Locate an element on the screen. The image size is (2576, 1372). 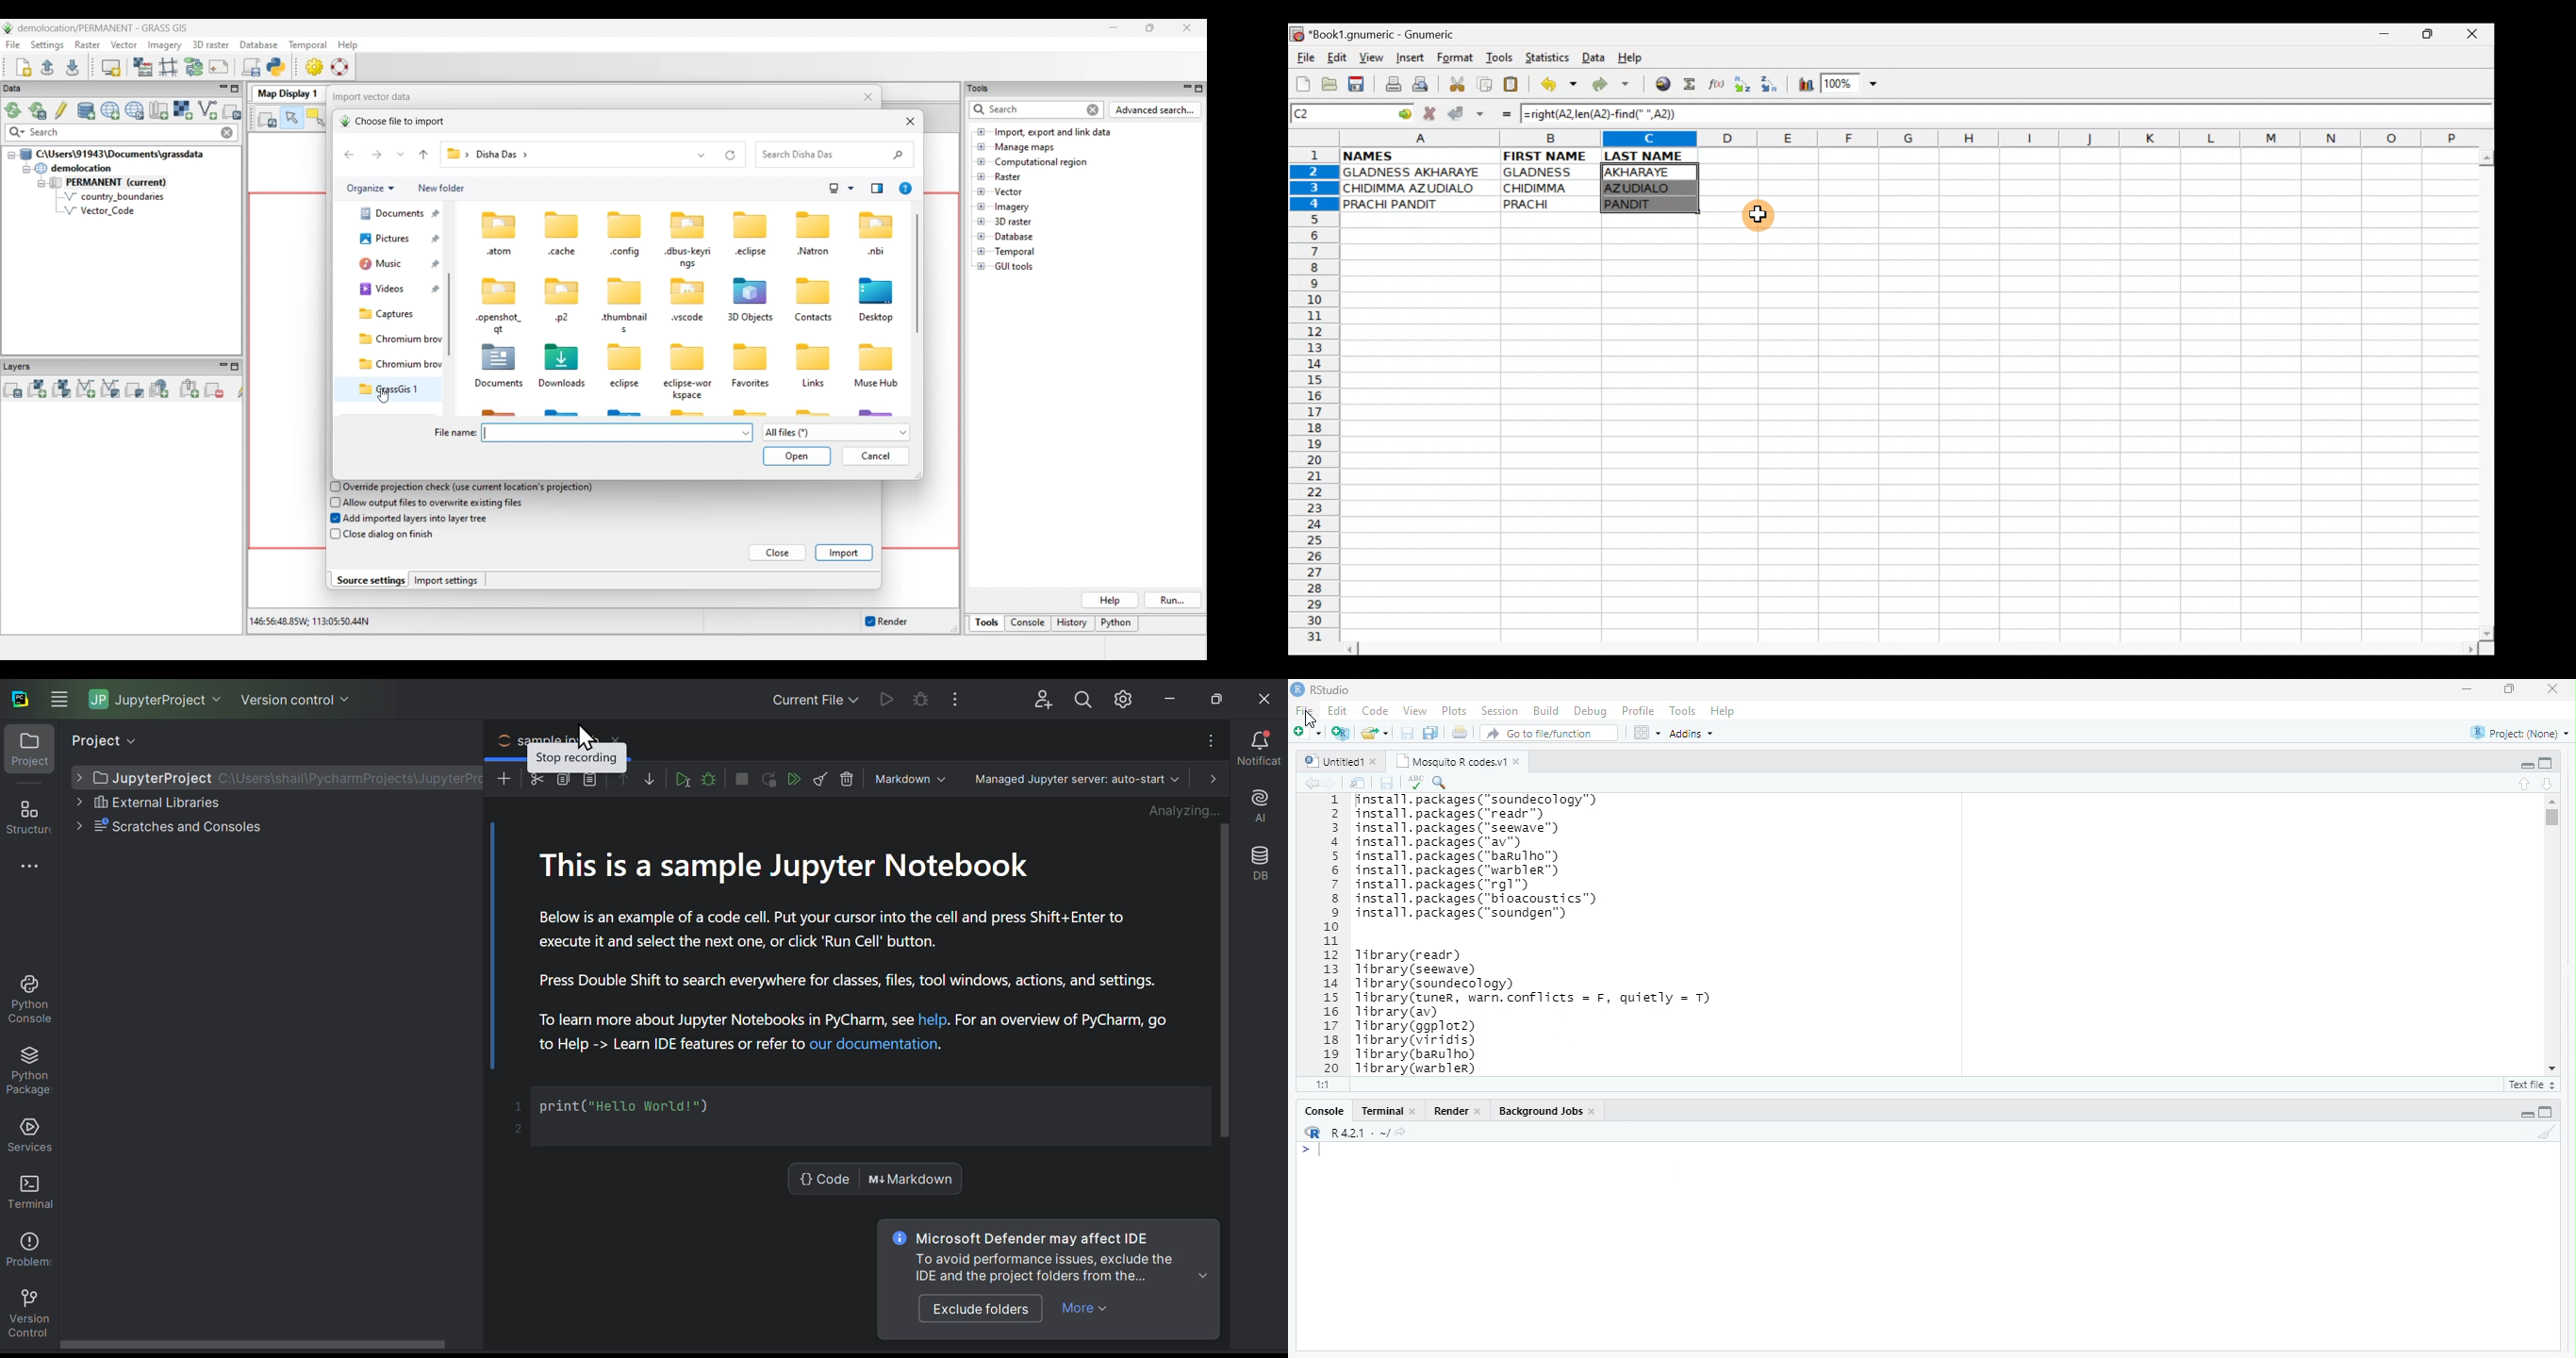
Console is located at coordinates (1326, 1111).